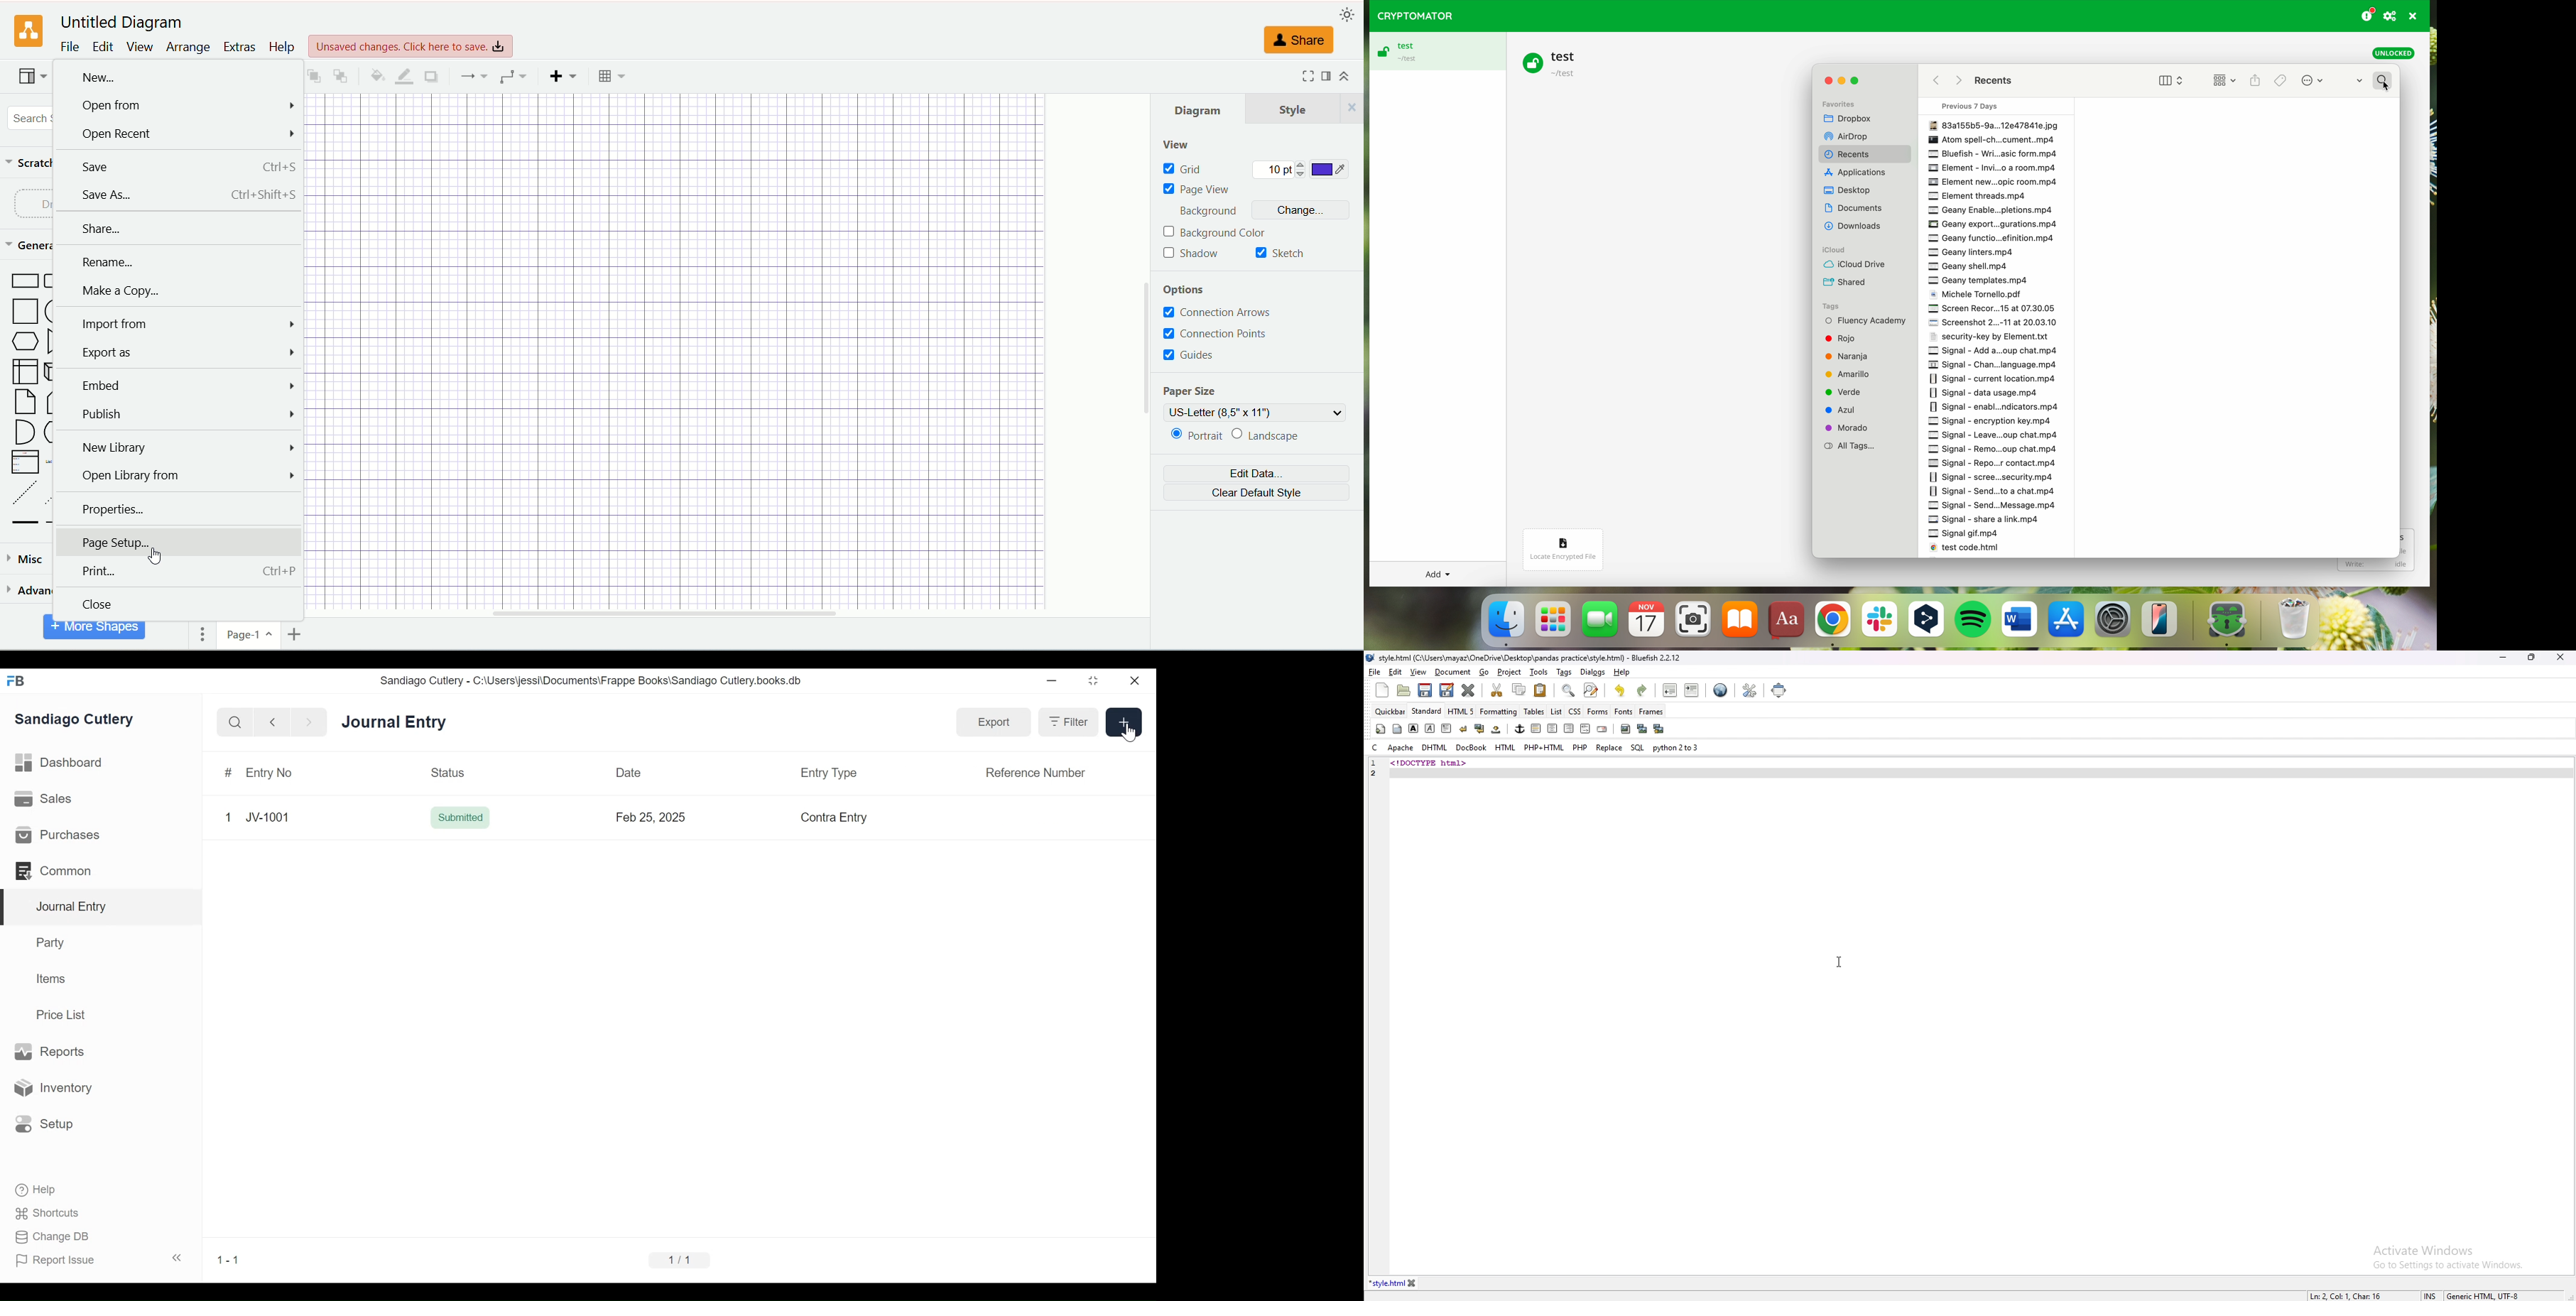 The image size is (2576, 1316). Describe the element at coordinates (1535, 728) in the screenshot. I see `left indent` at that location.